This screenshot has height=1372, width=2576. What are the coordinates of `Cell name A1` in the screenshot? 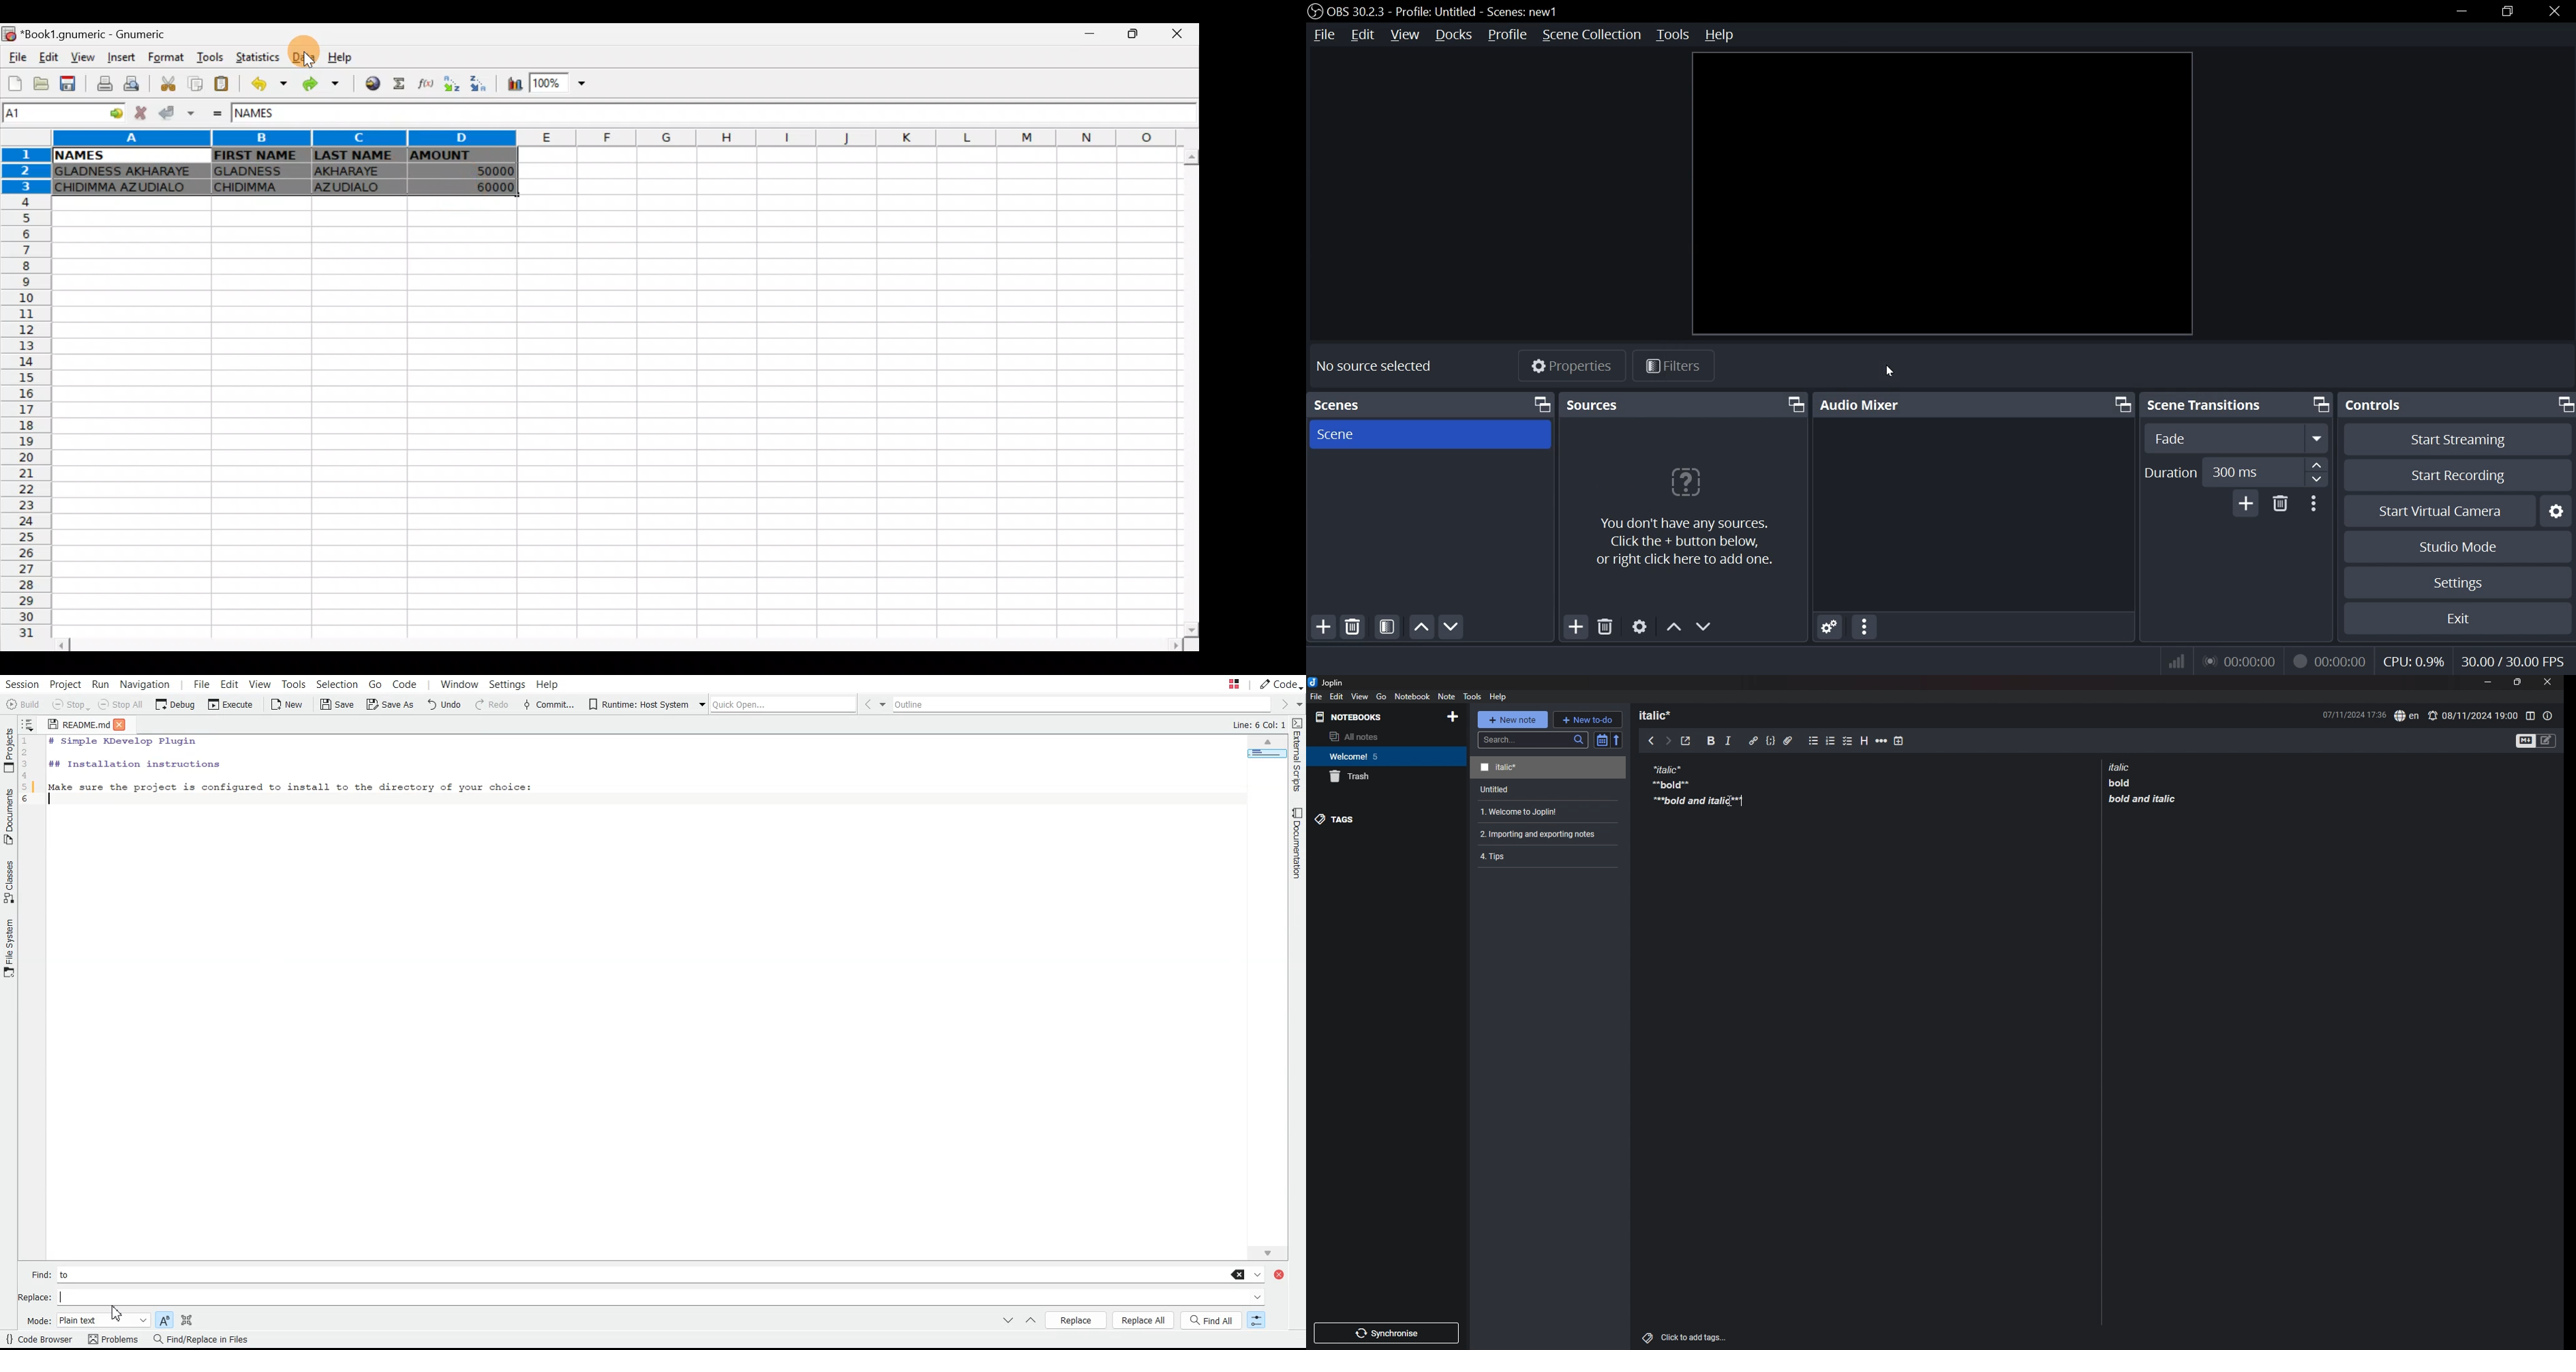 It's located at (49, 114).